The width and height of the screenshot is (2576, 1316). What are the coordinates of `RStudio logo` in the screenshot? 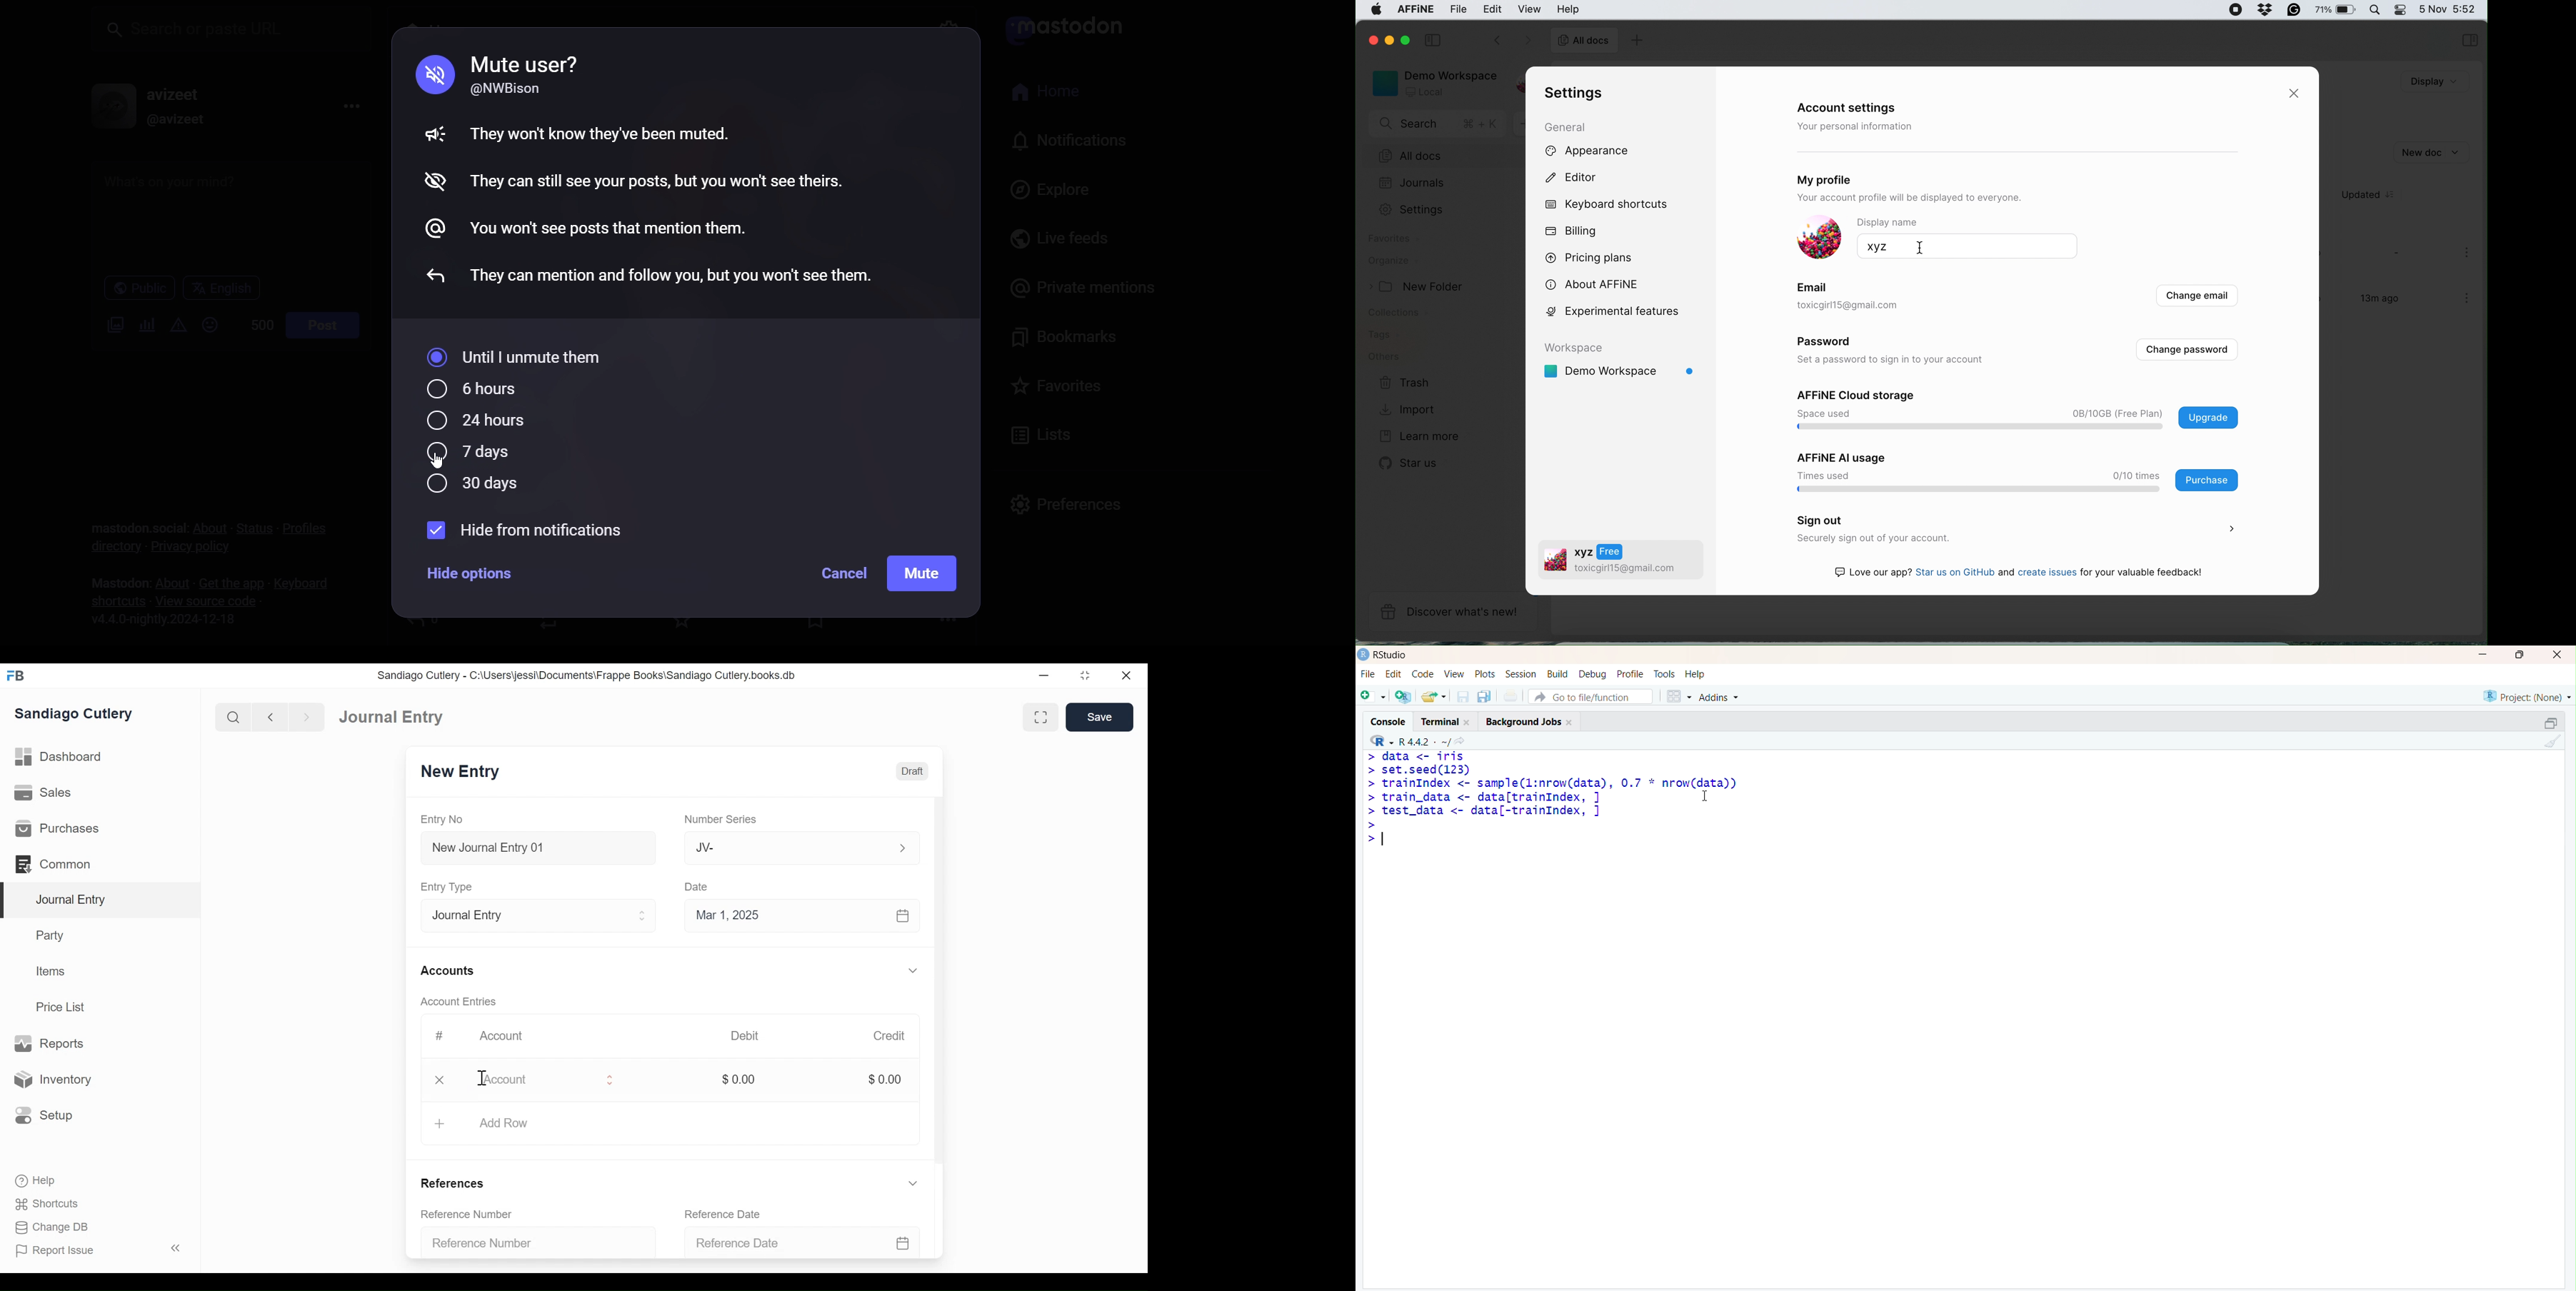 It's located at (1379, 740).